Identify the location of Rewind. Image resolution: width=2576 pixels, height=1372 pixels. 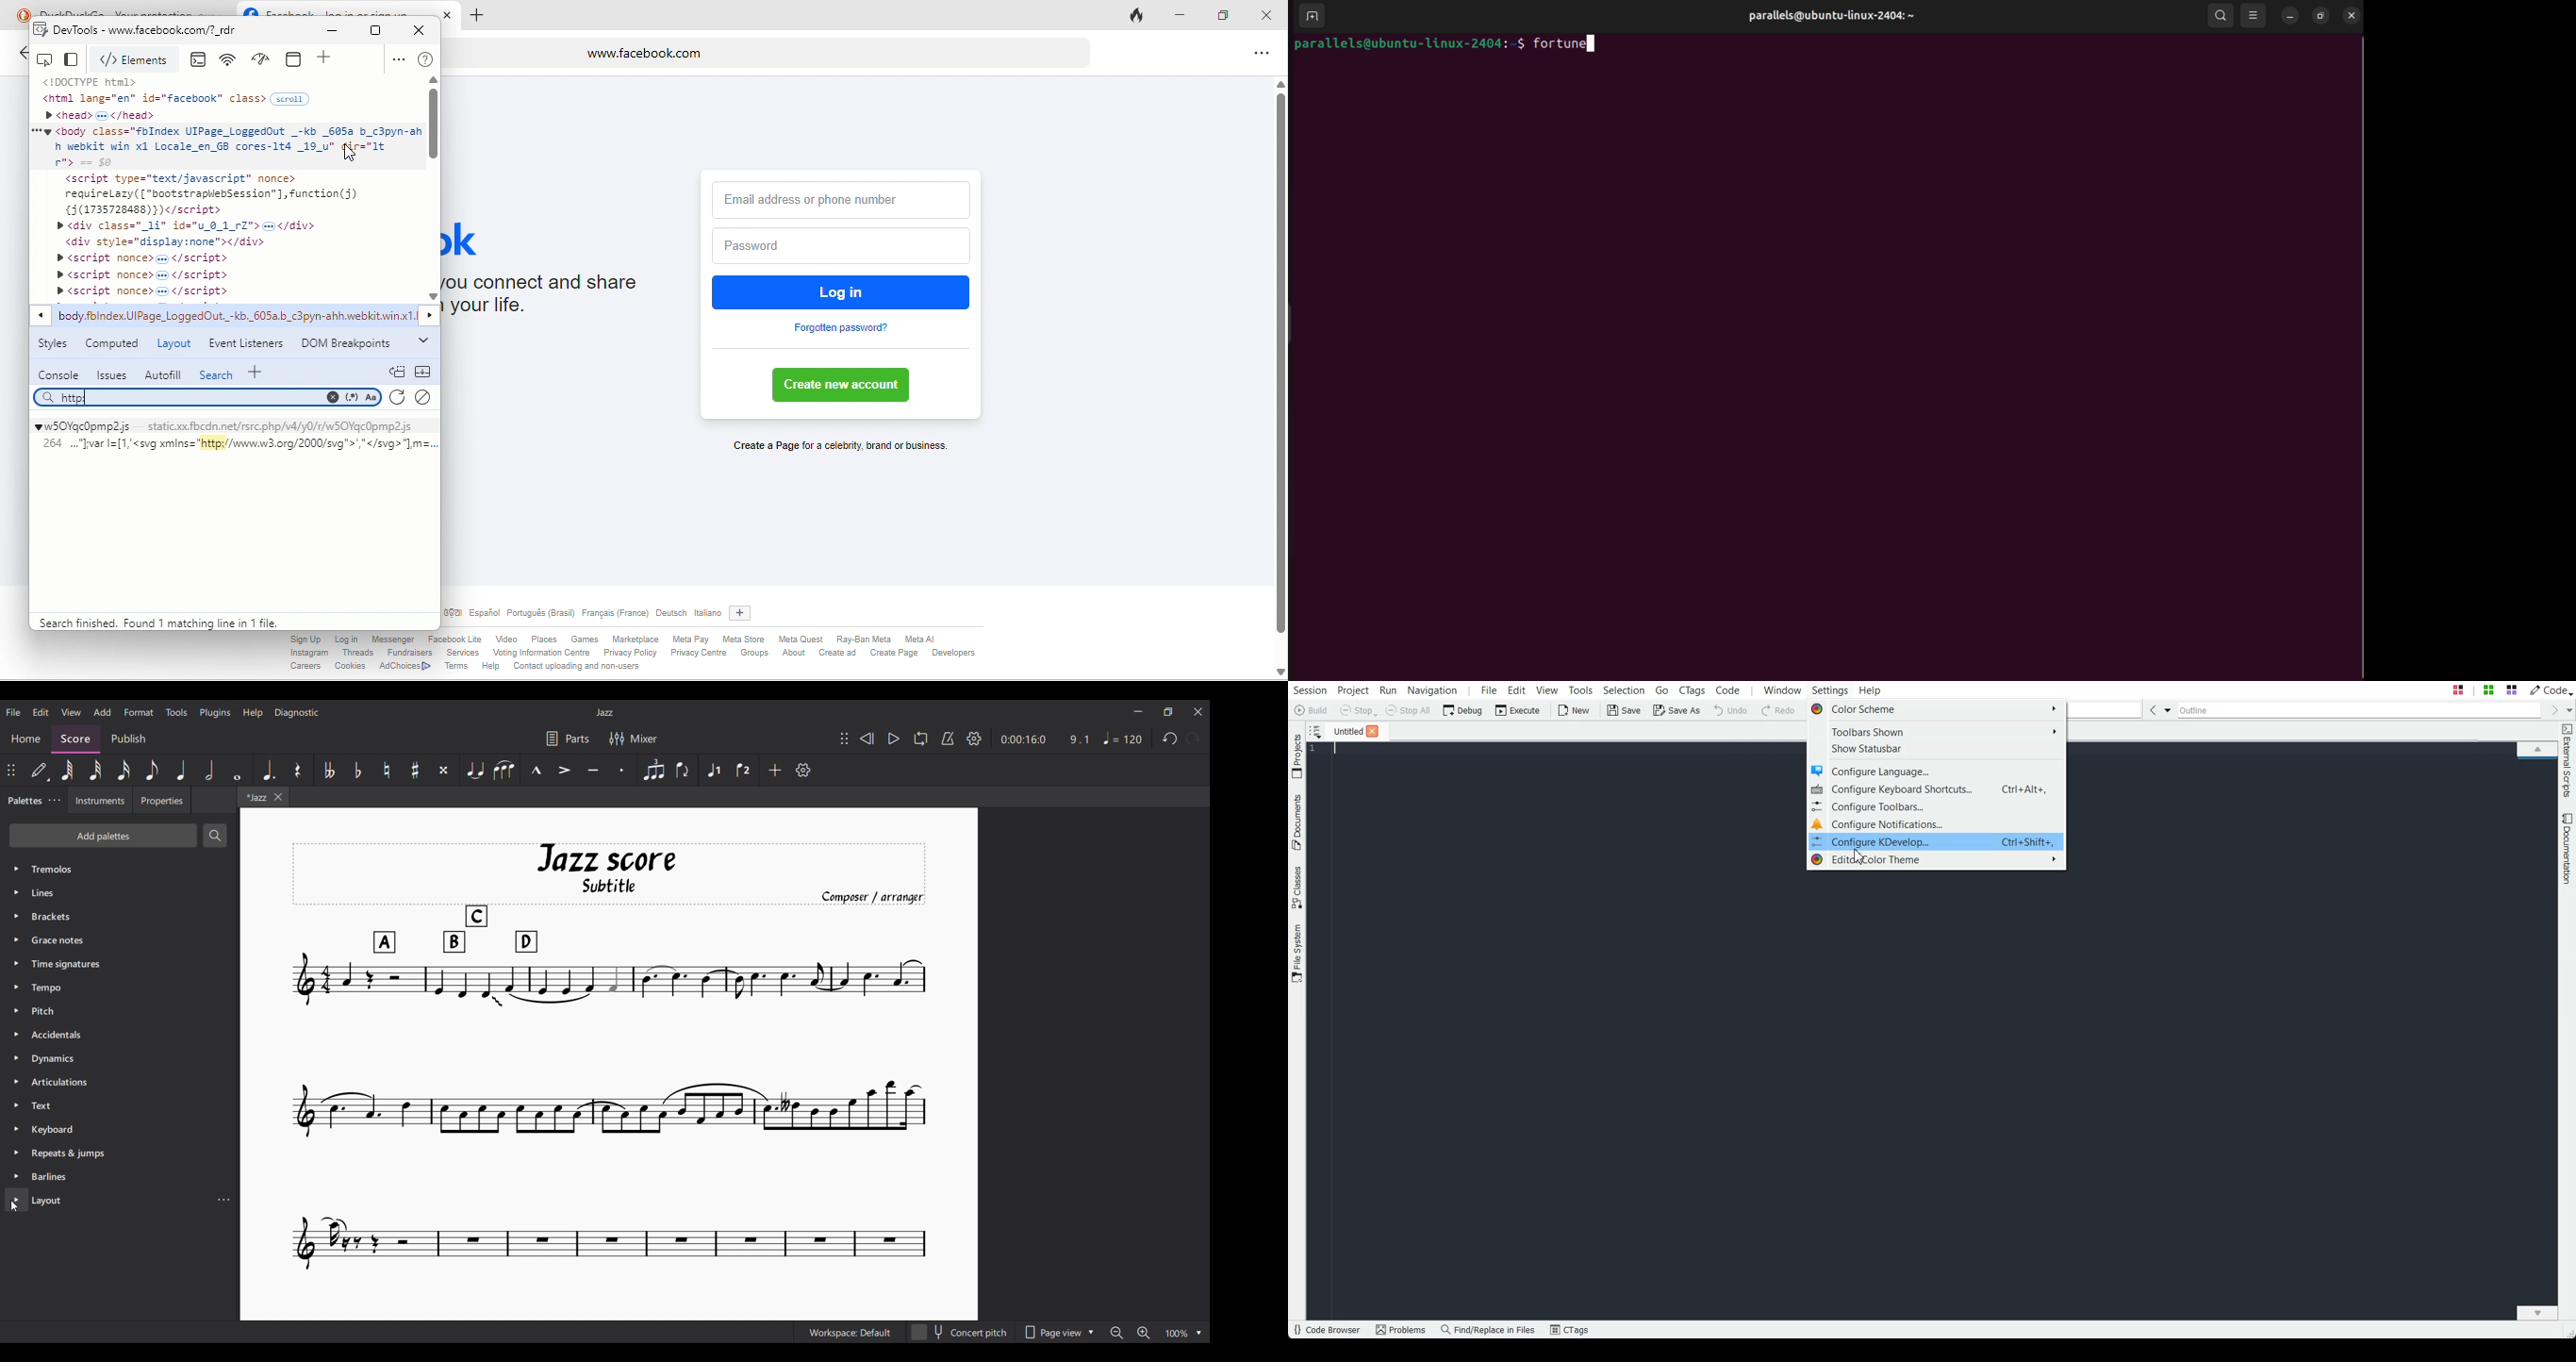
(867, 738).